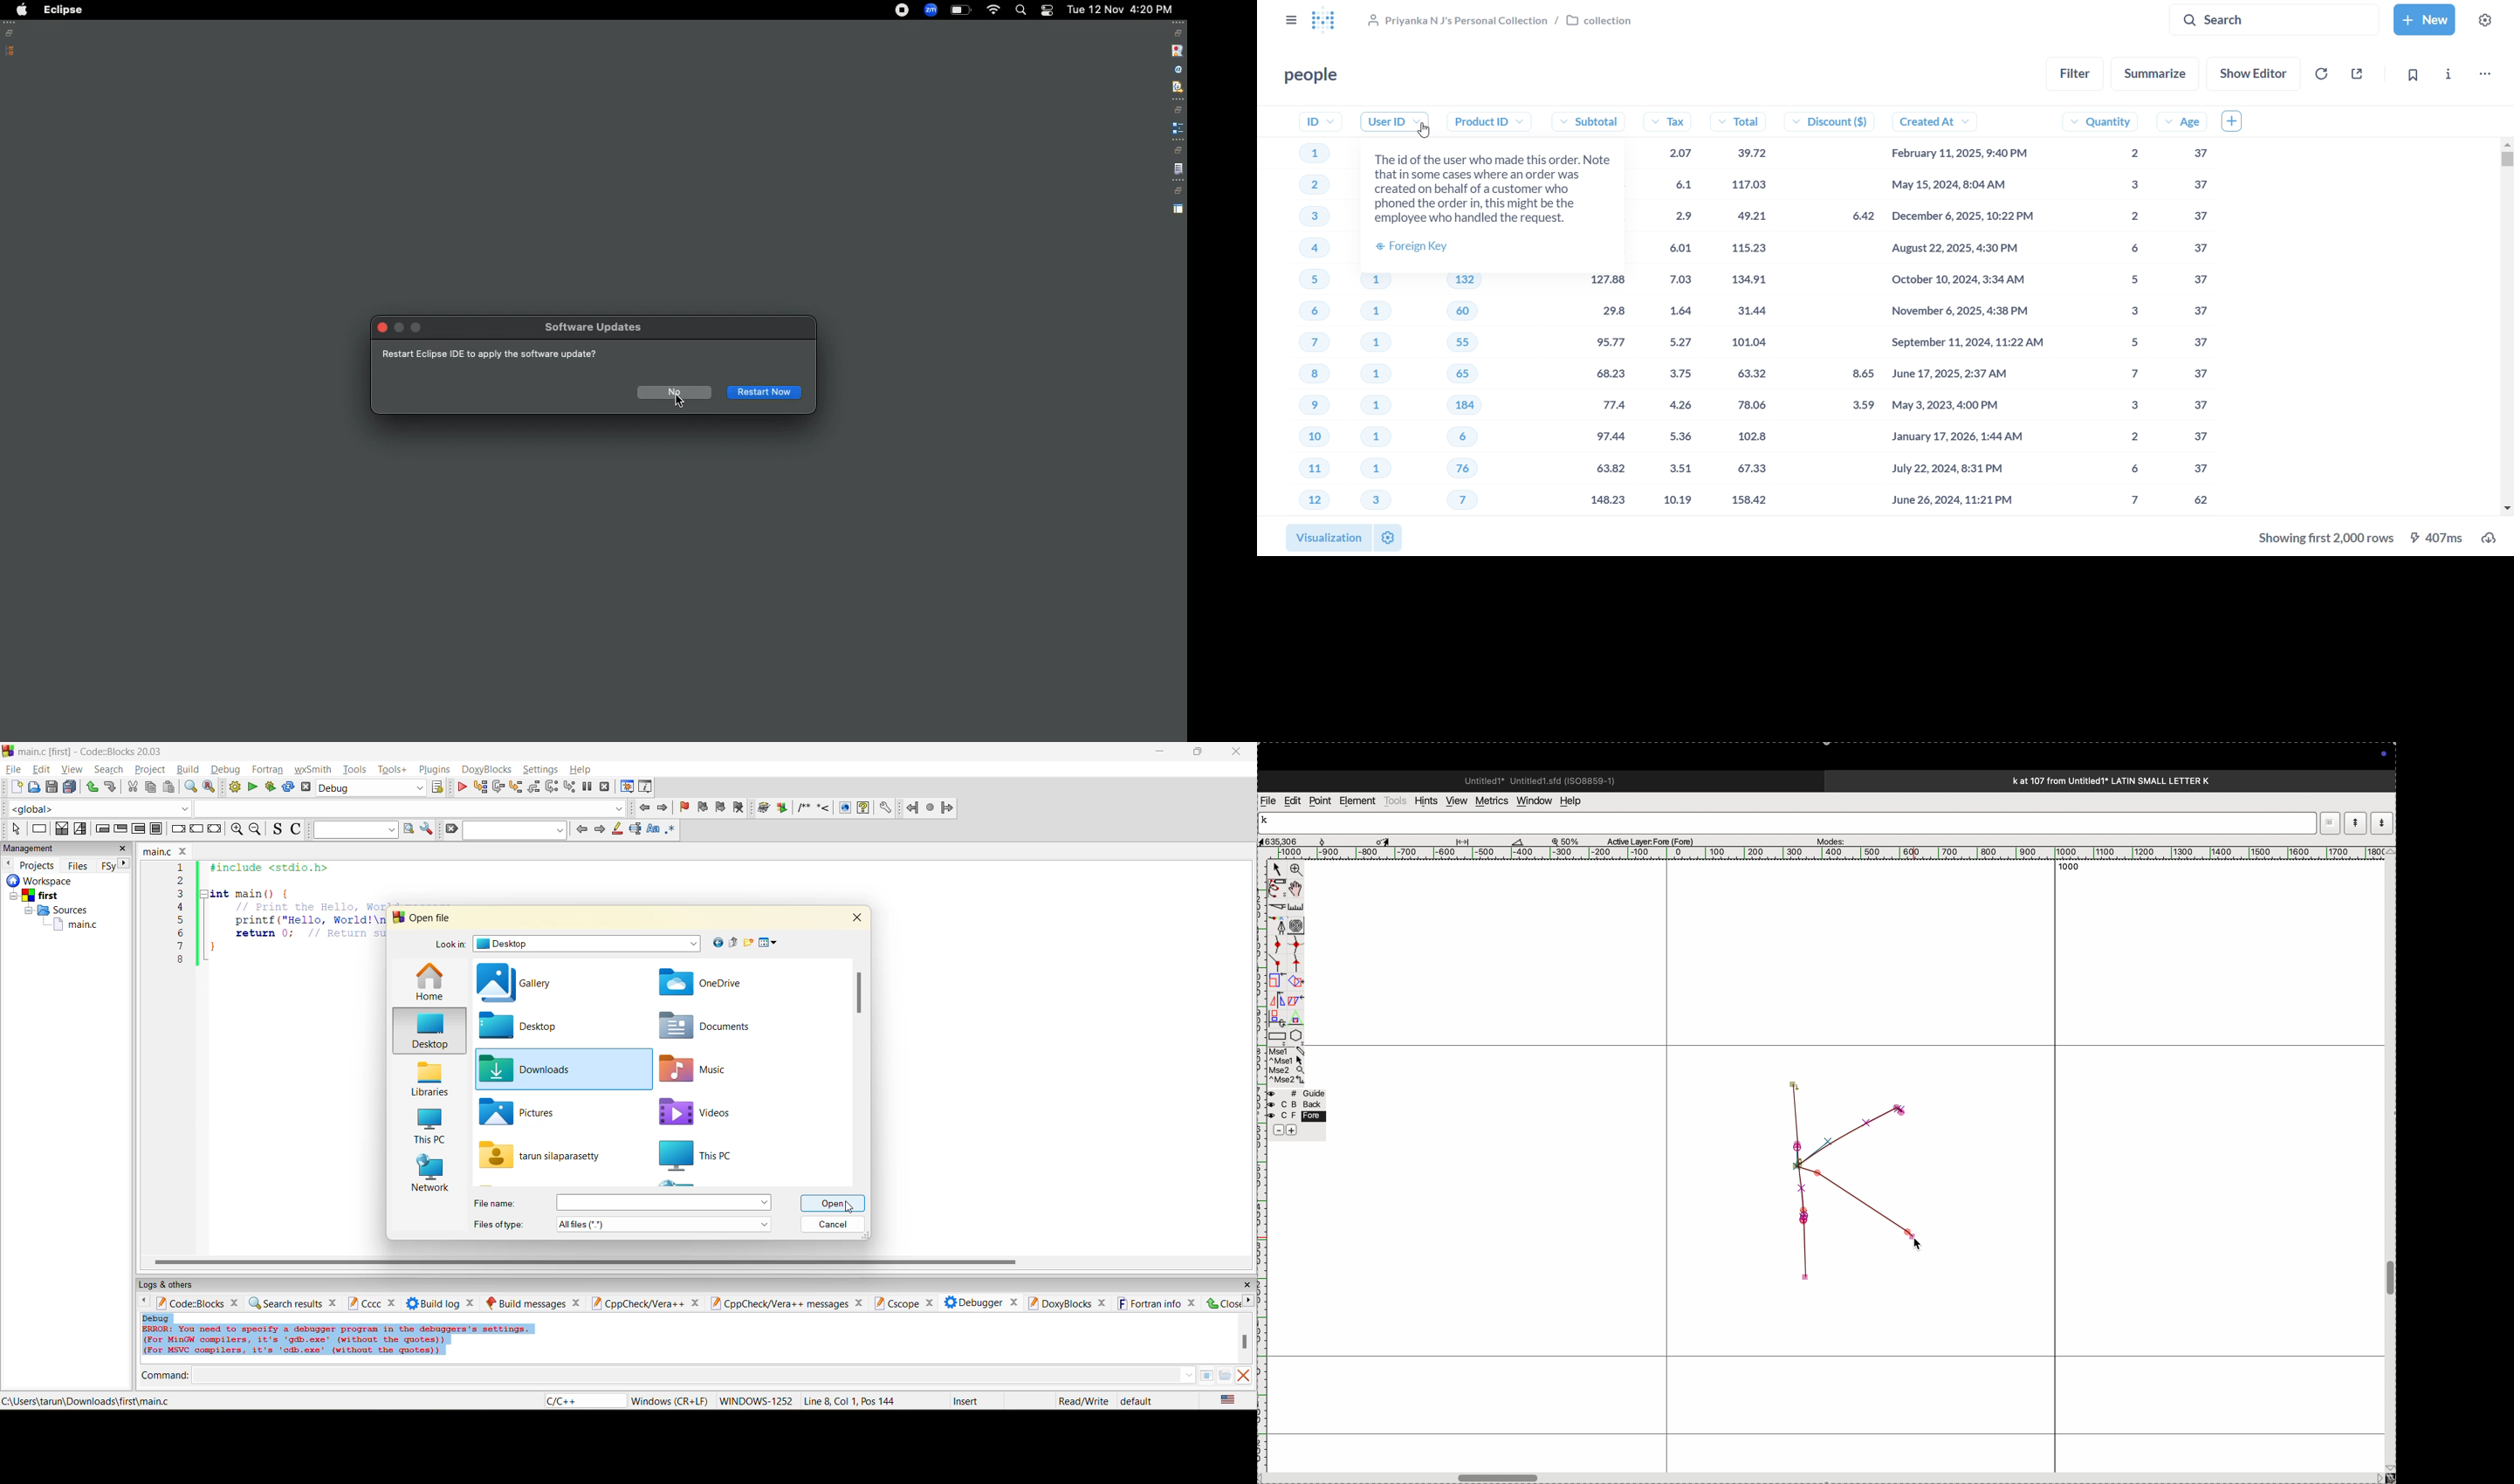 Image resolution: width=2520 pixels, height=1484 pixels. I want to click on quantity, so click(2115, 311).